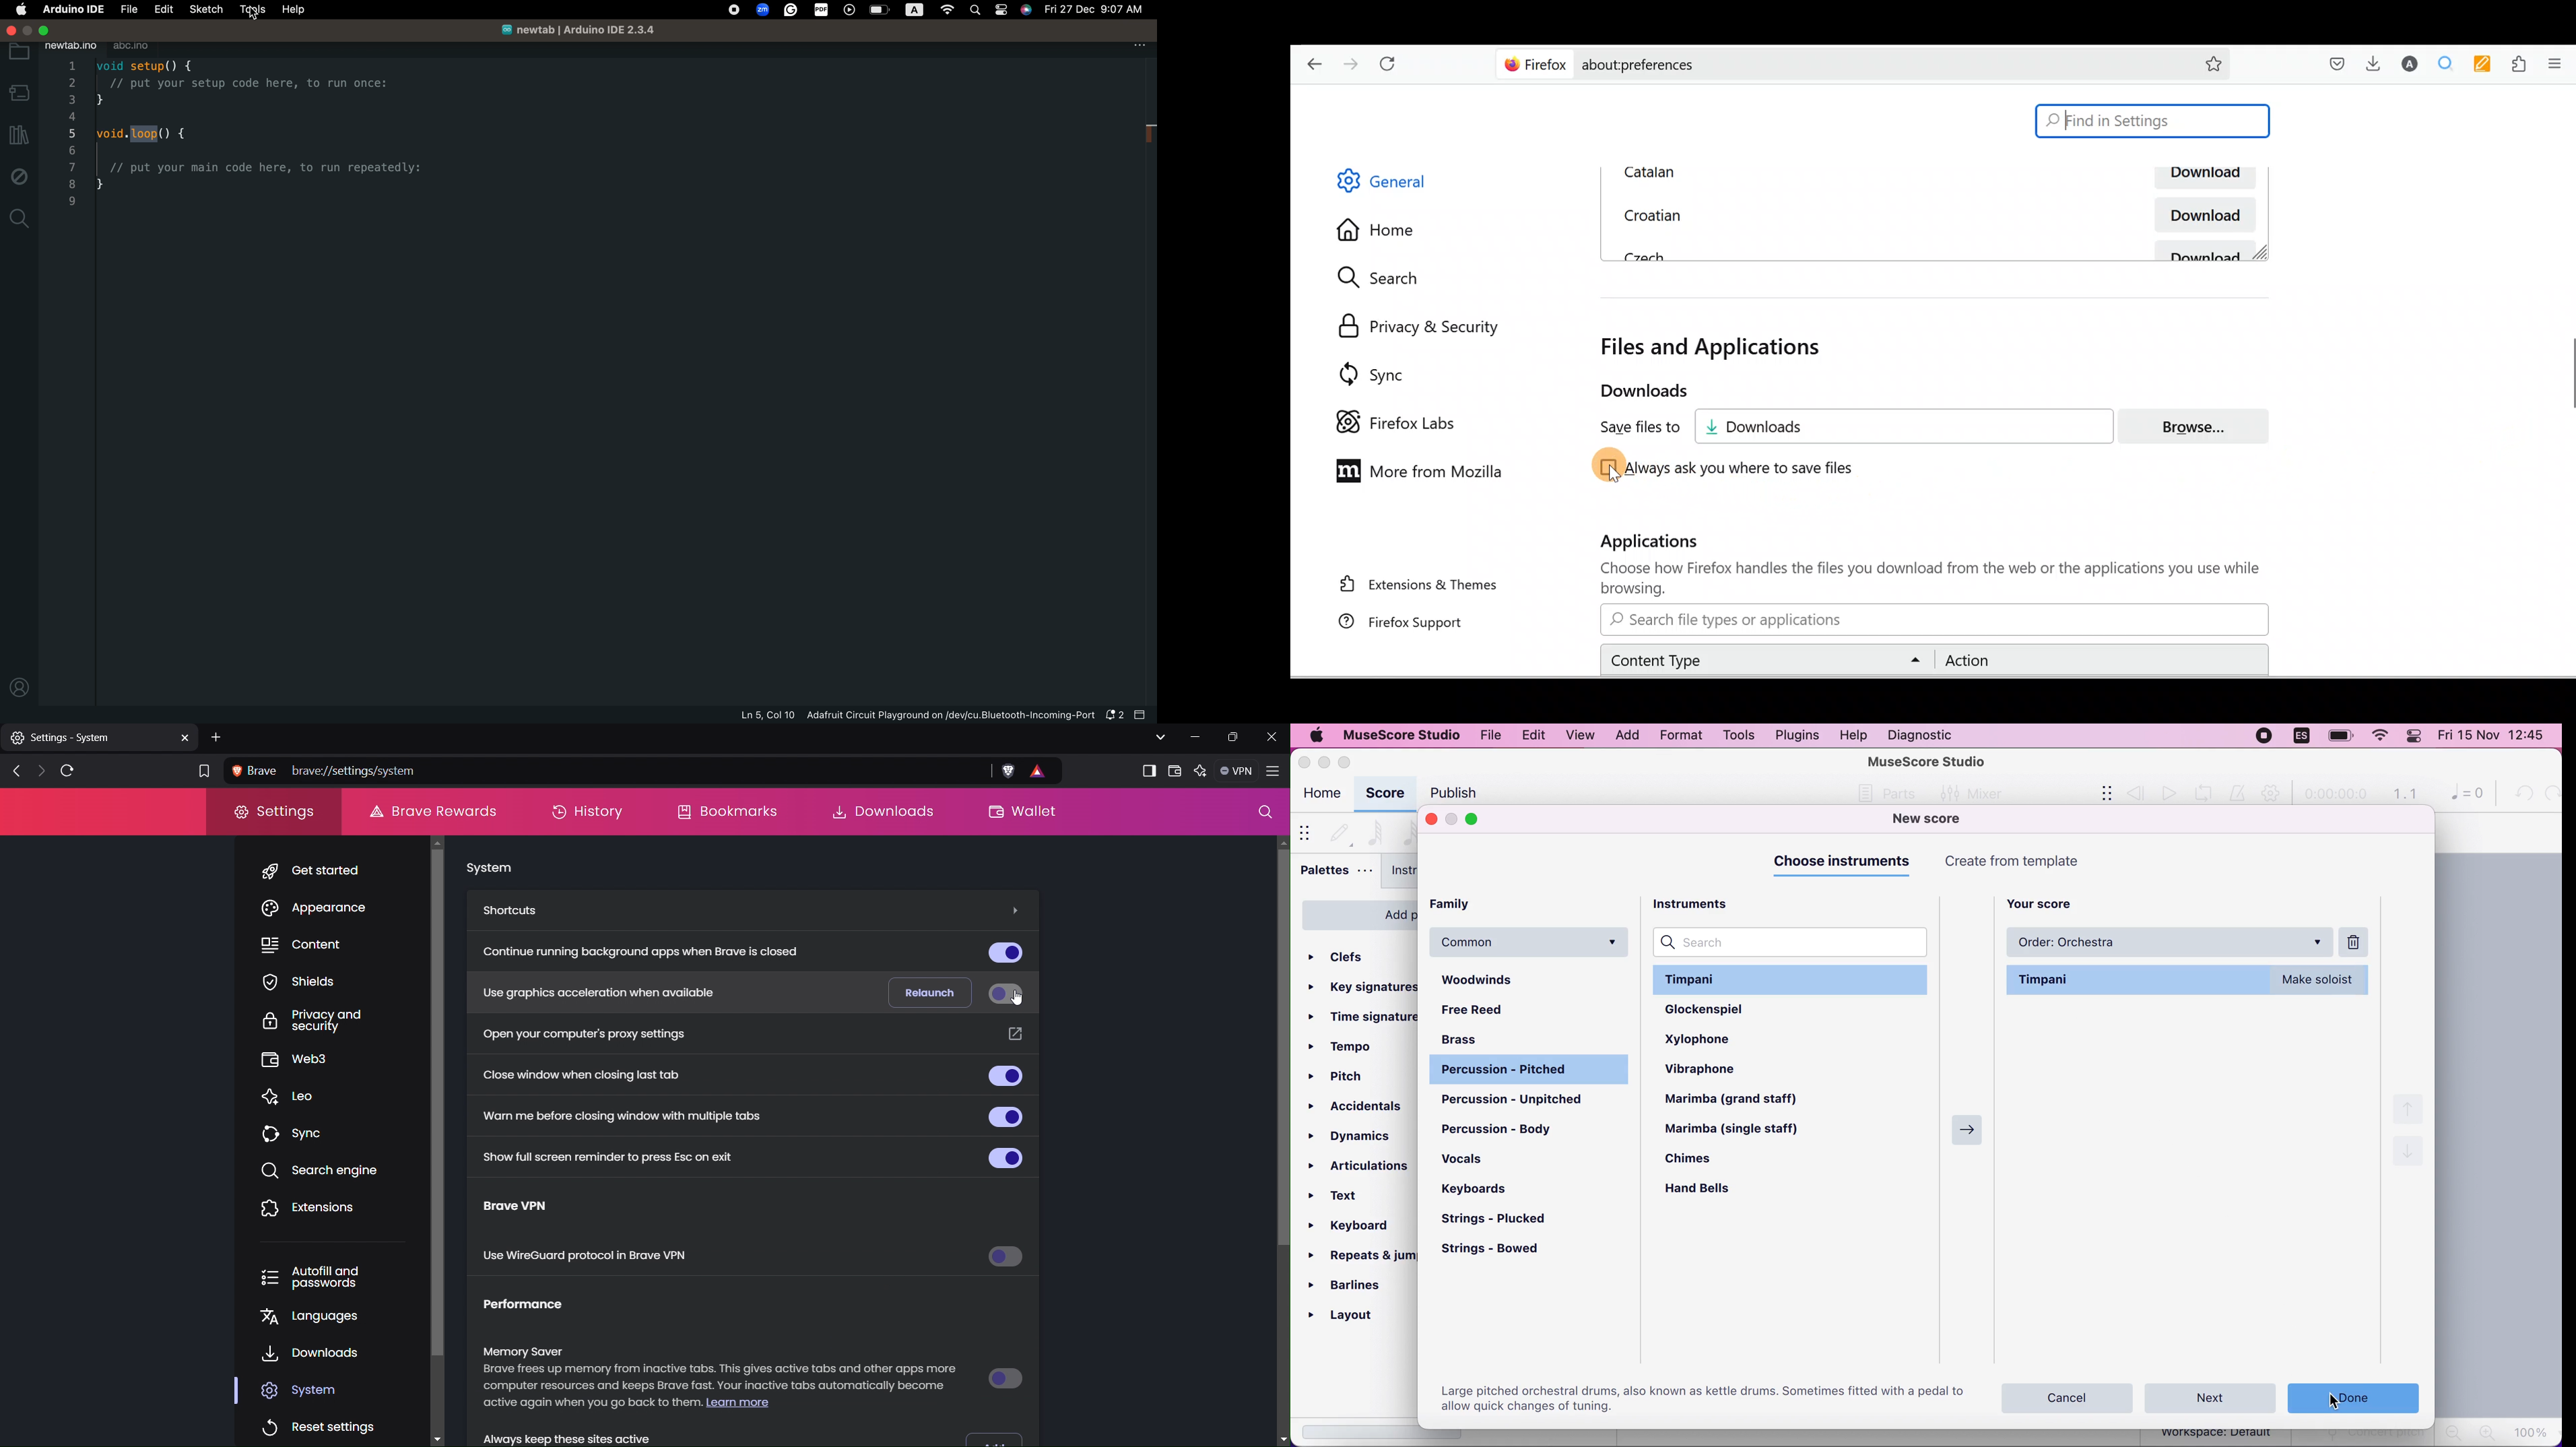  Describe the element at coordinates (2411, 1108) in the screenshot. I see `up` at that location.